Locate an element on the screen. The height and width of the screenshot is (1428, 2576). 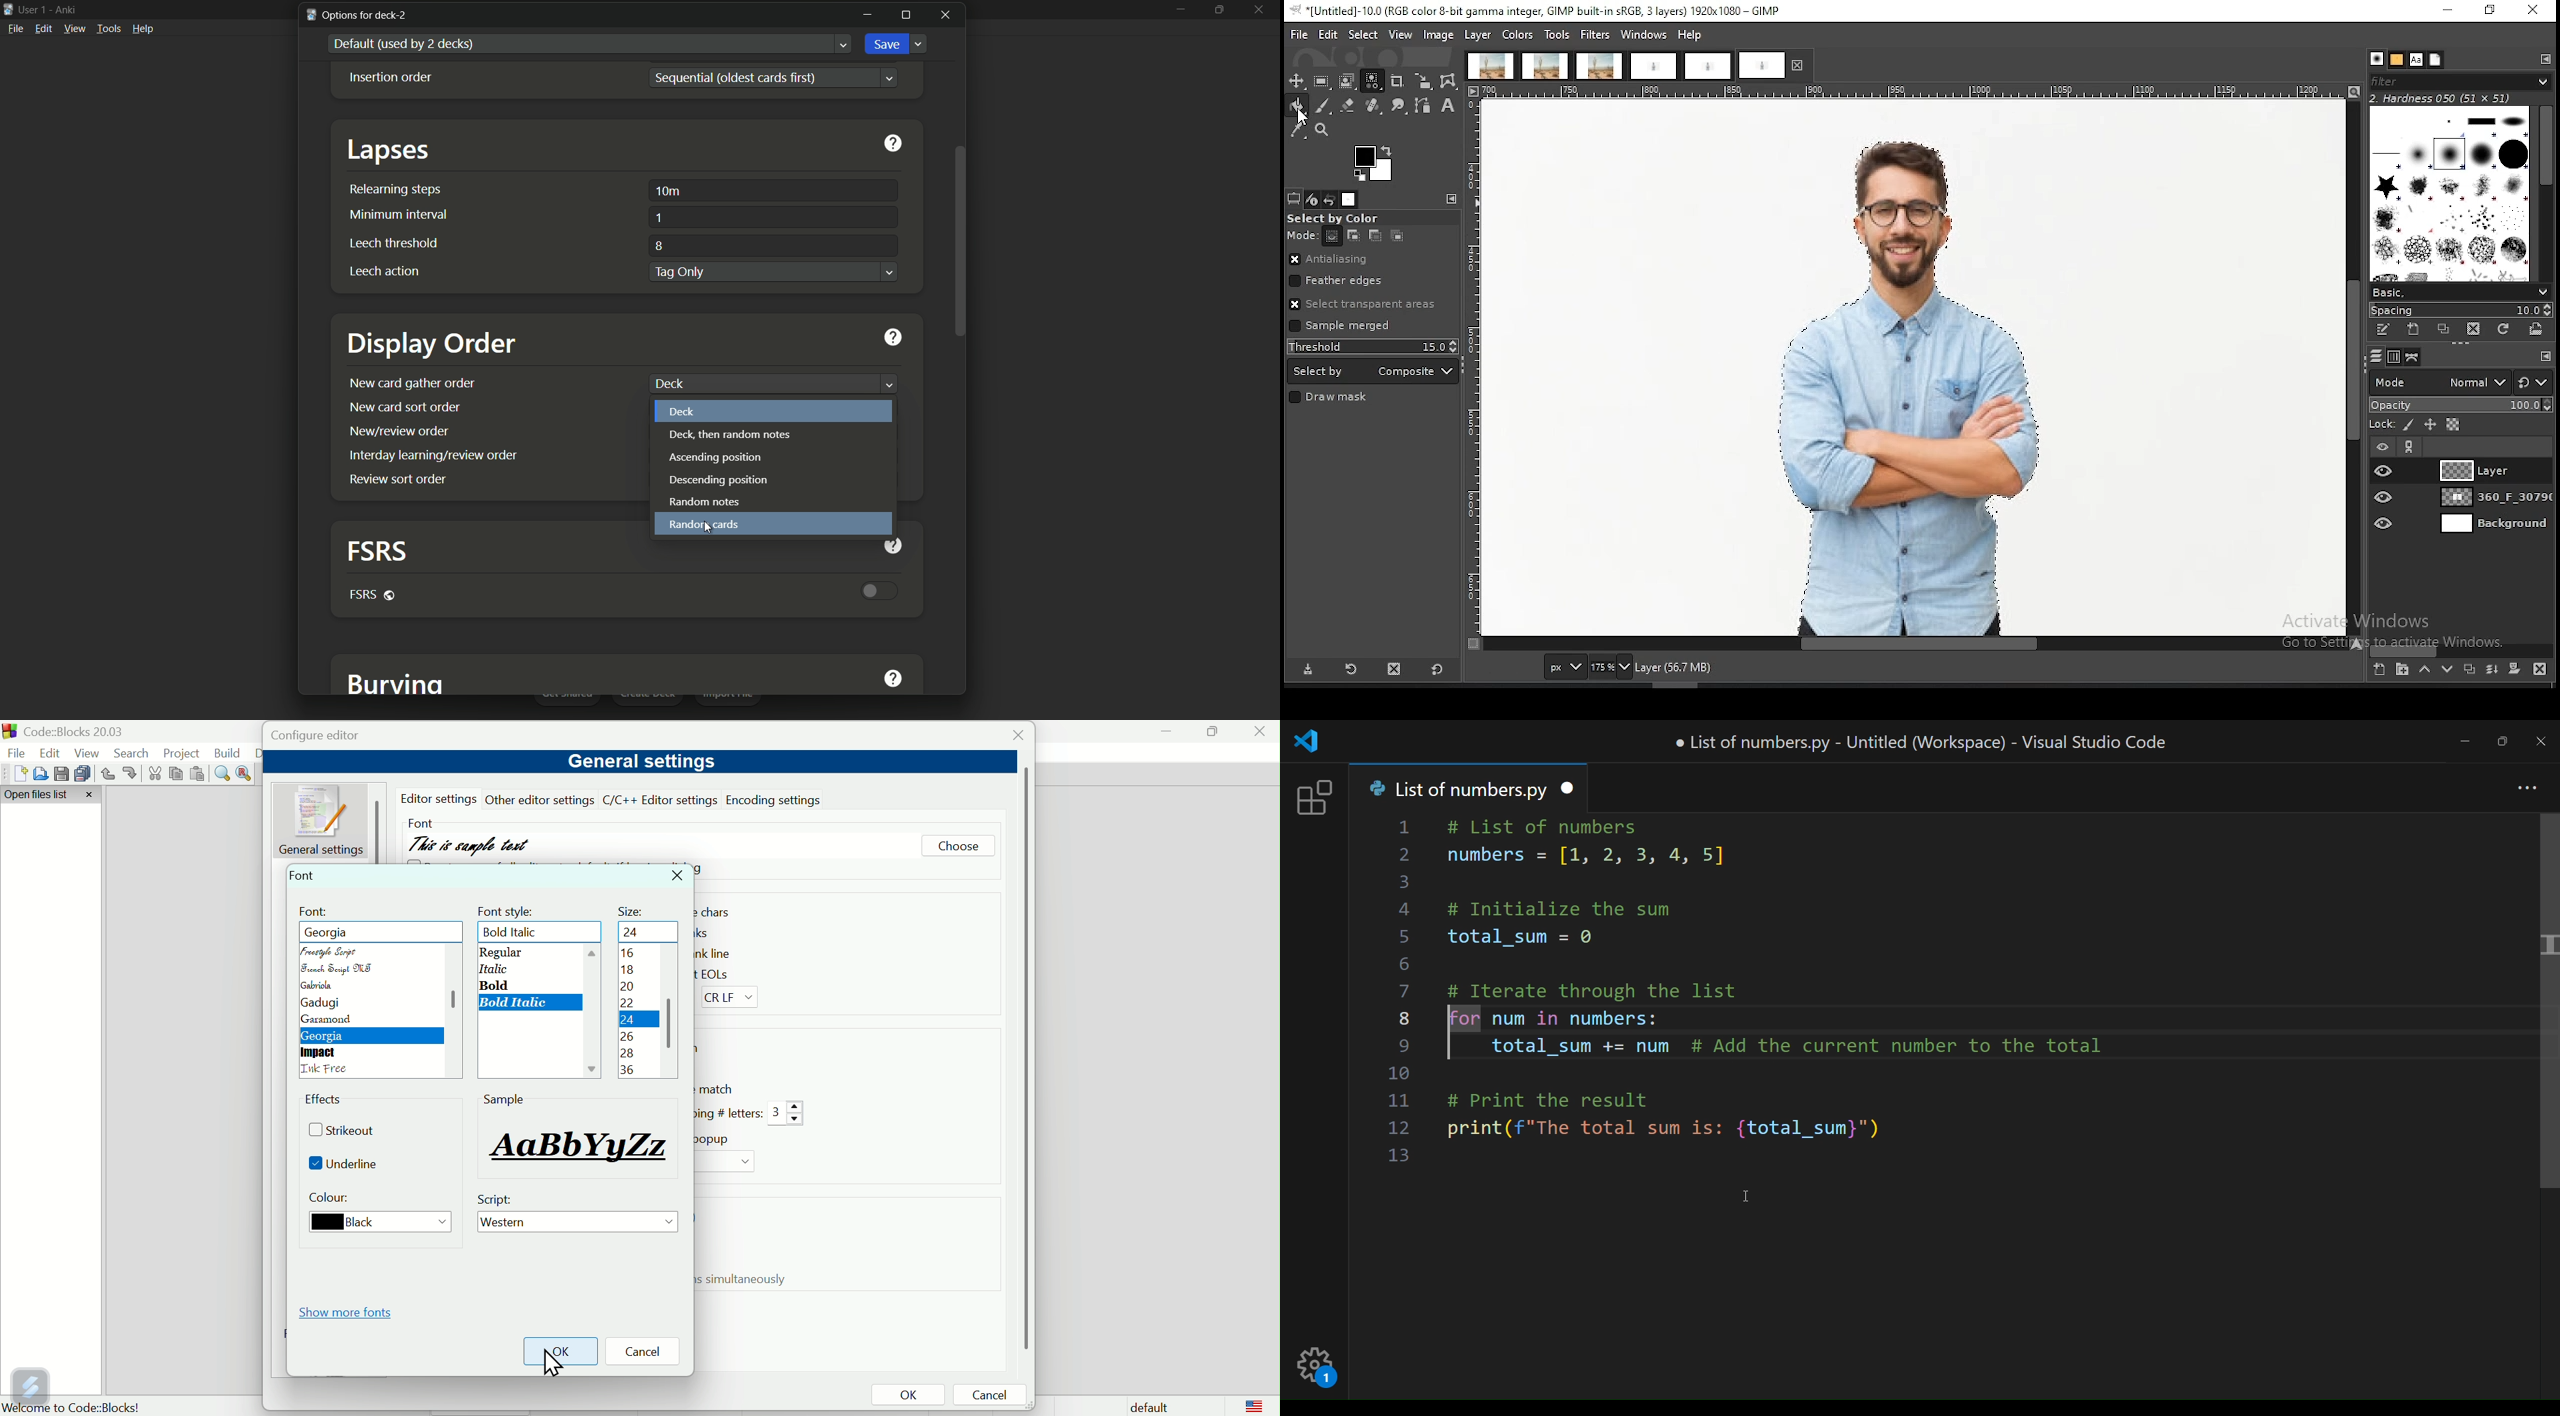
view menu is located at coordinates (75, 29).